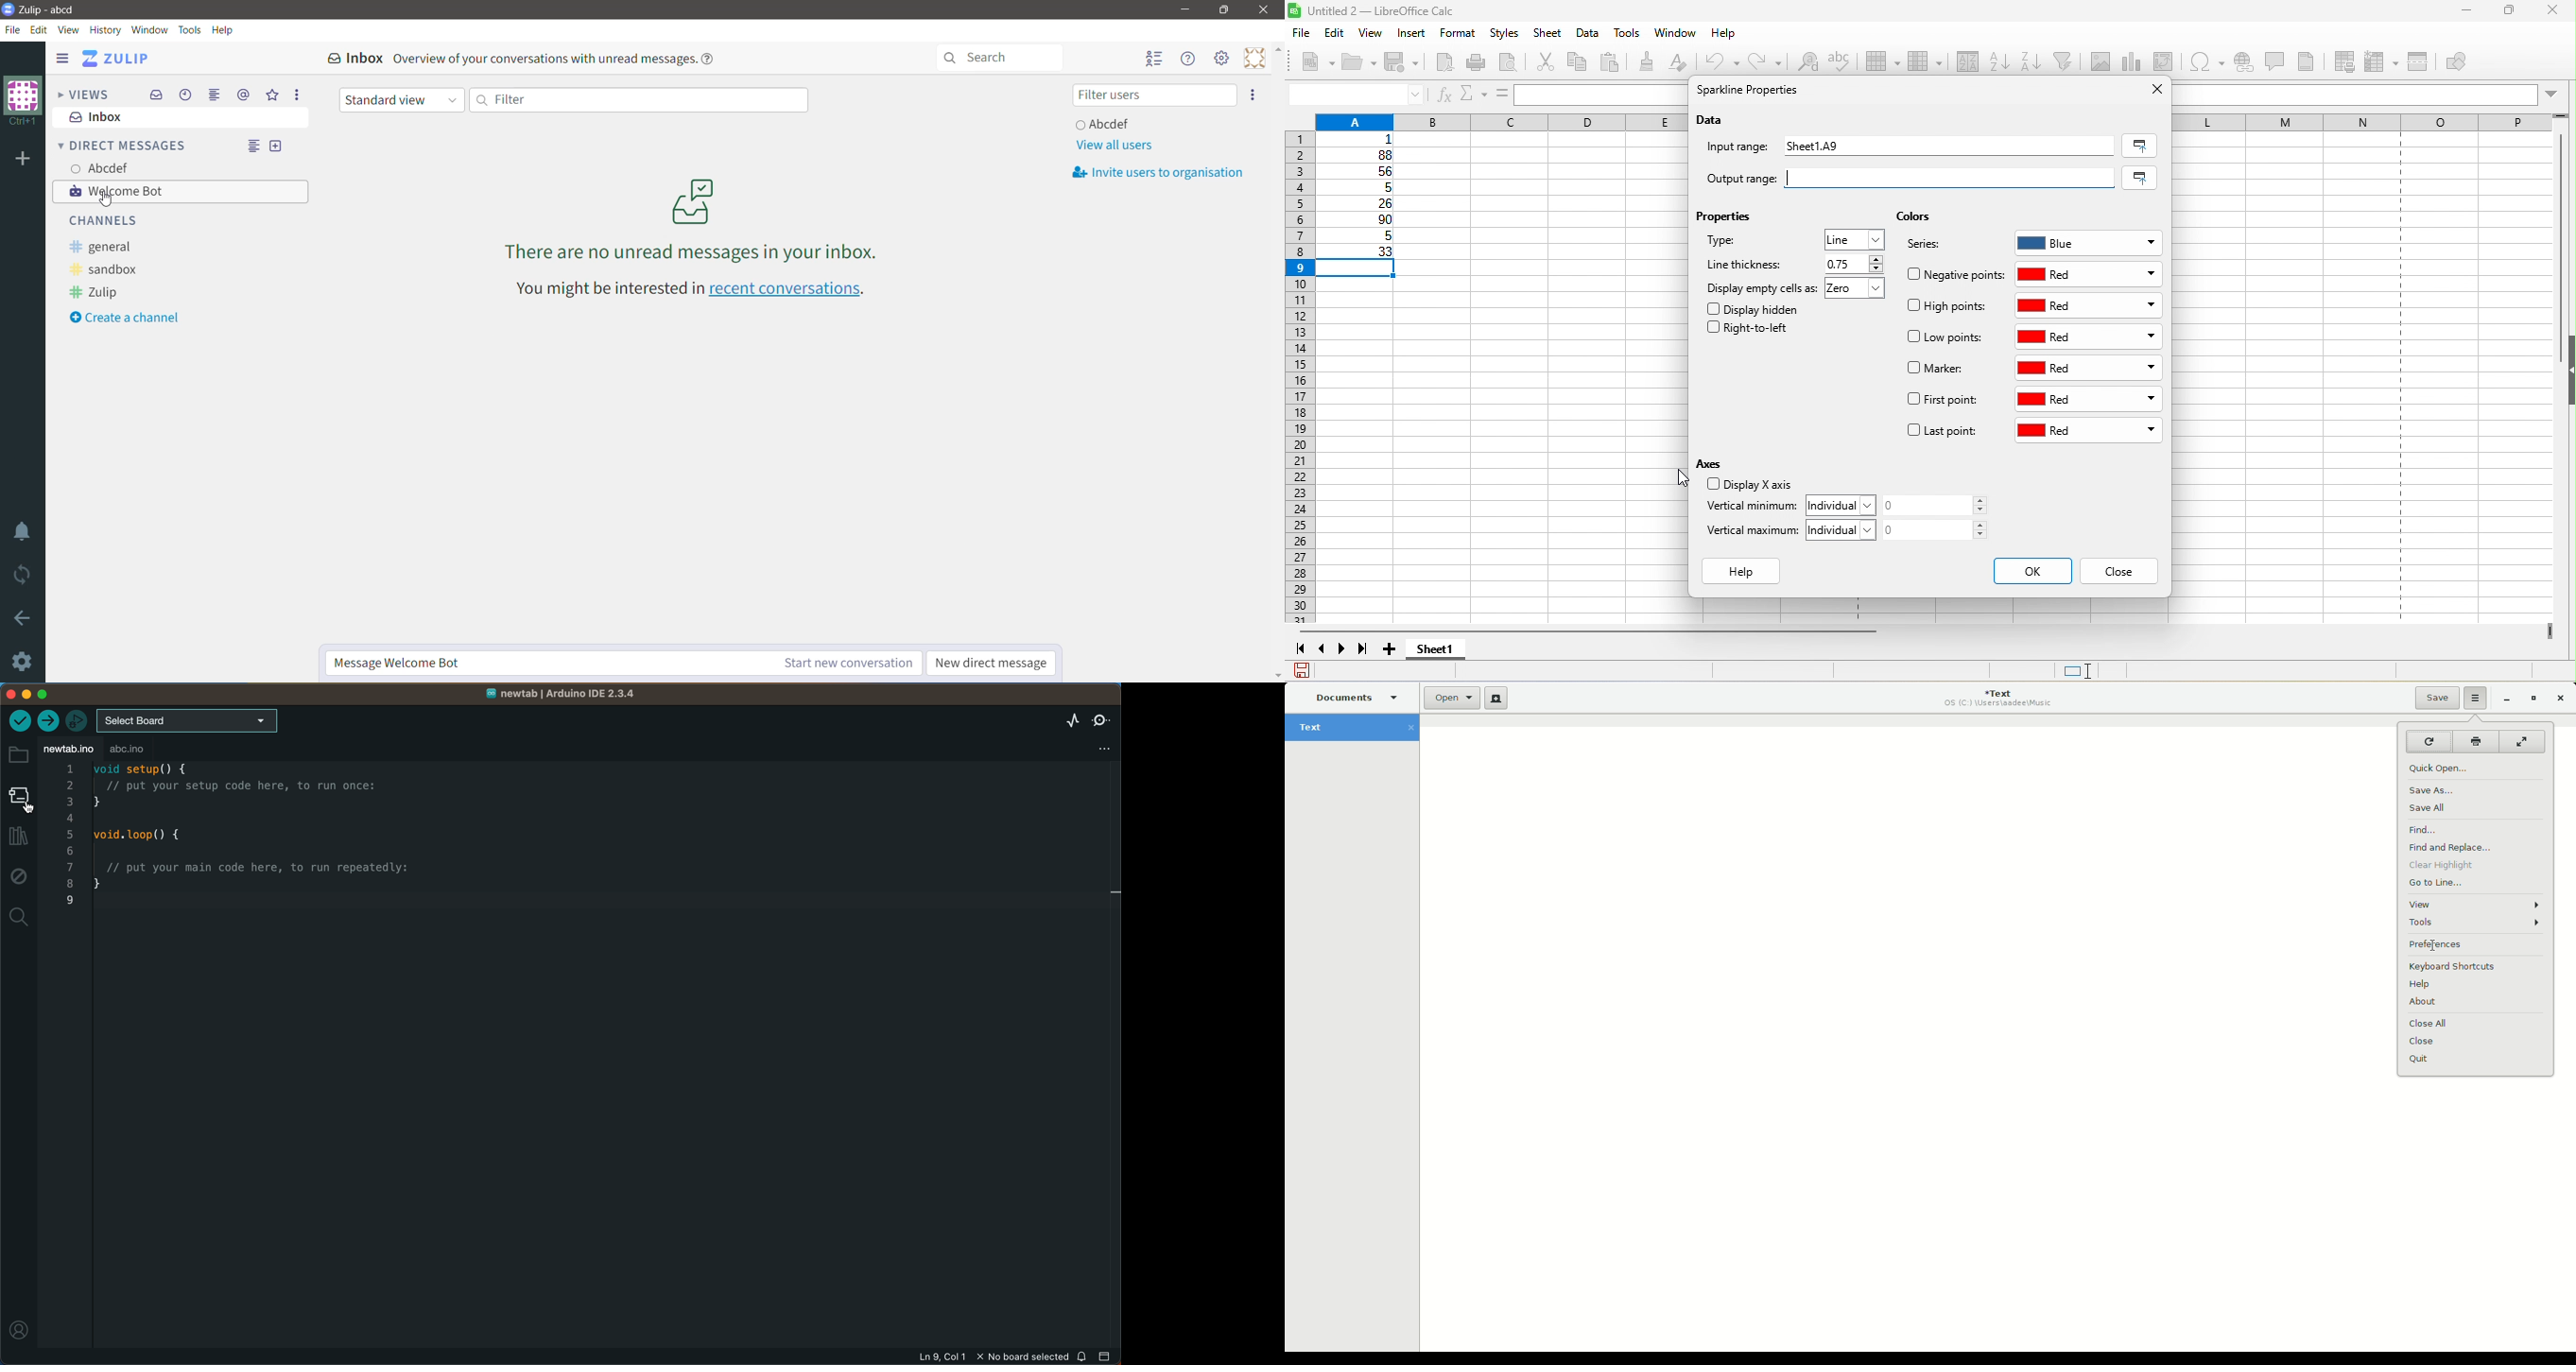 The width and height of the screenshot is (2576, 1372). What do you see at coordinates (13, 30) in the screenshot?
I see `File` at bounding box center [13, 30].